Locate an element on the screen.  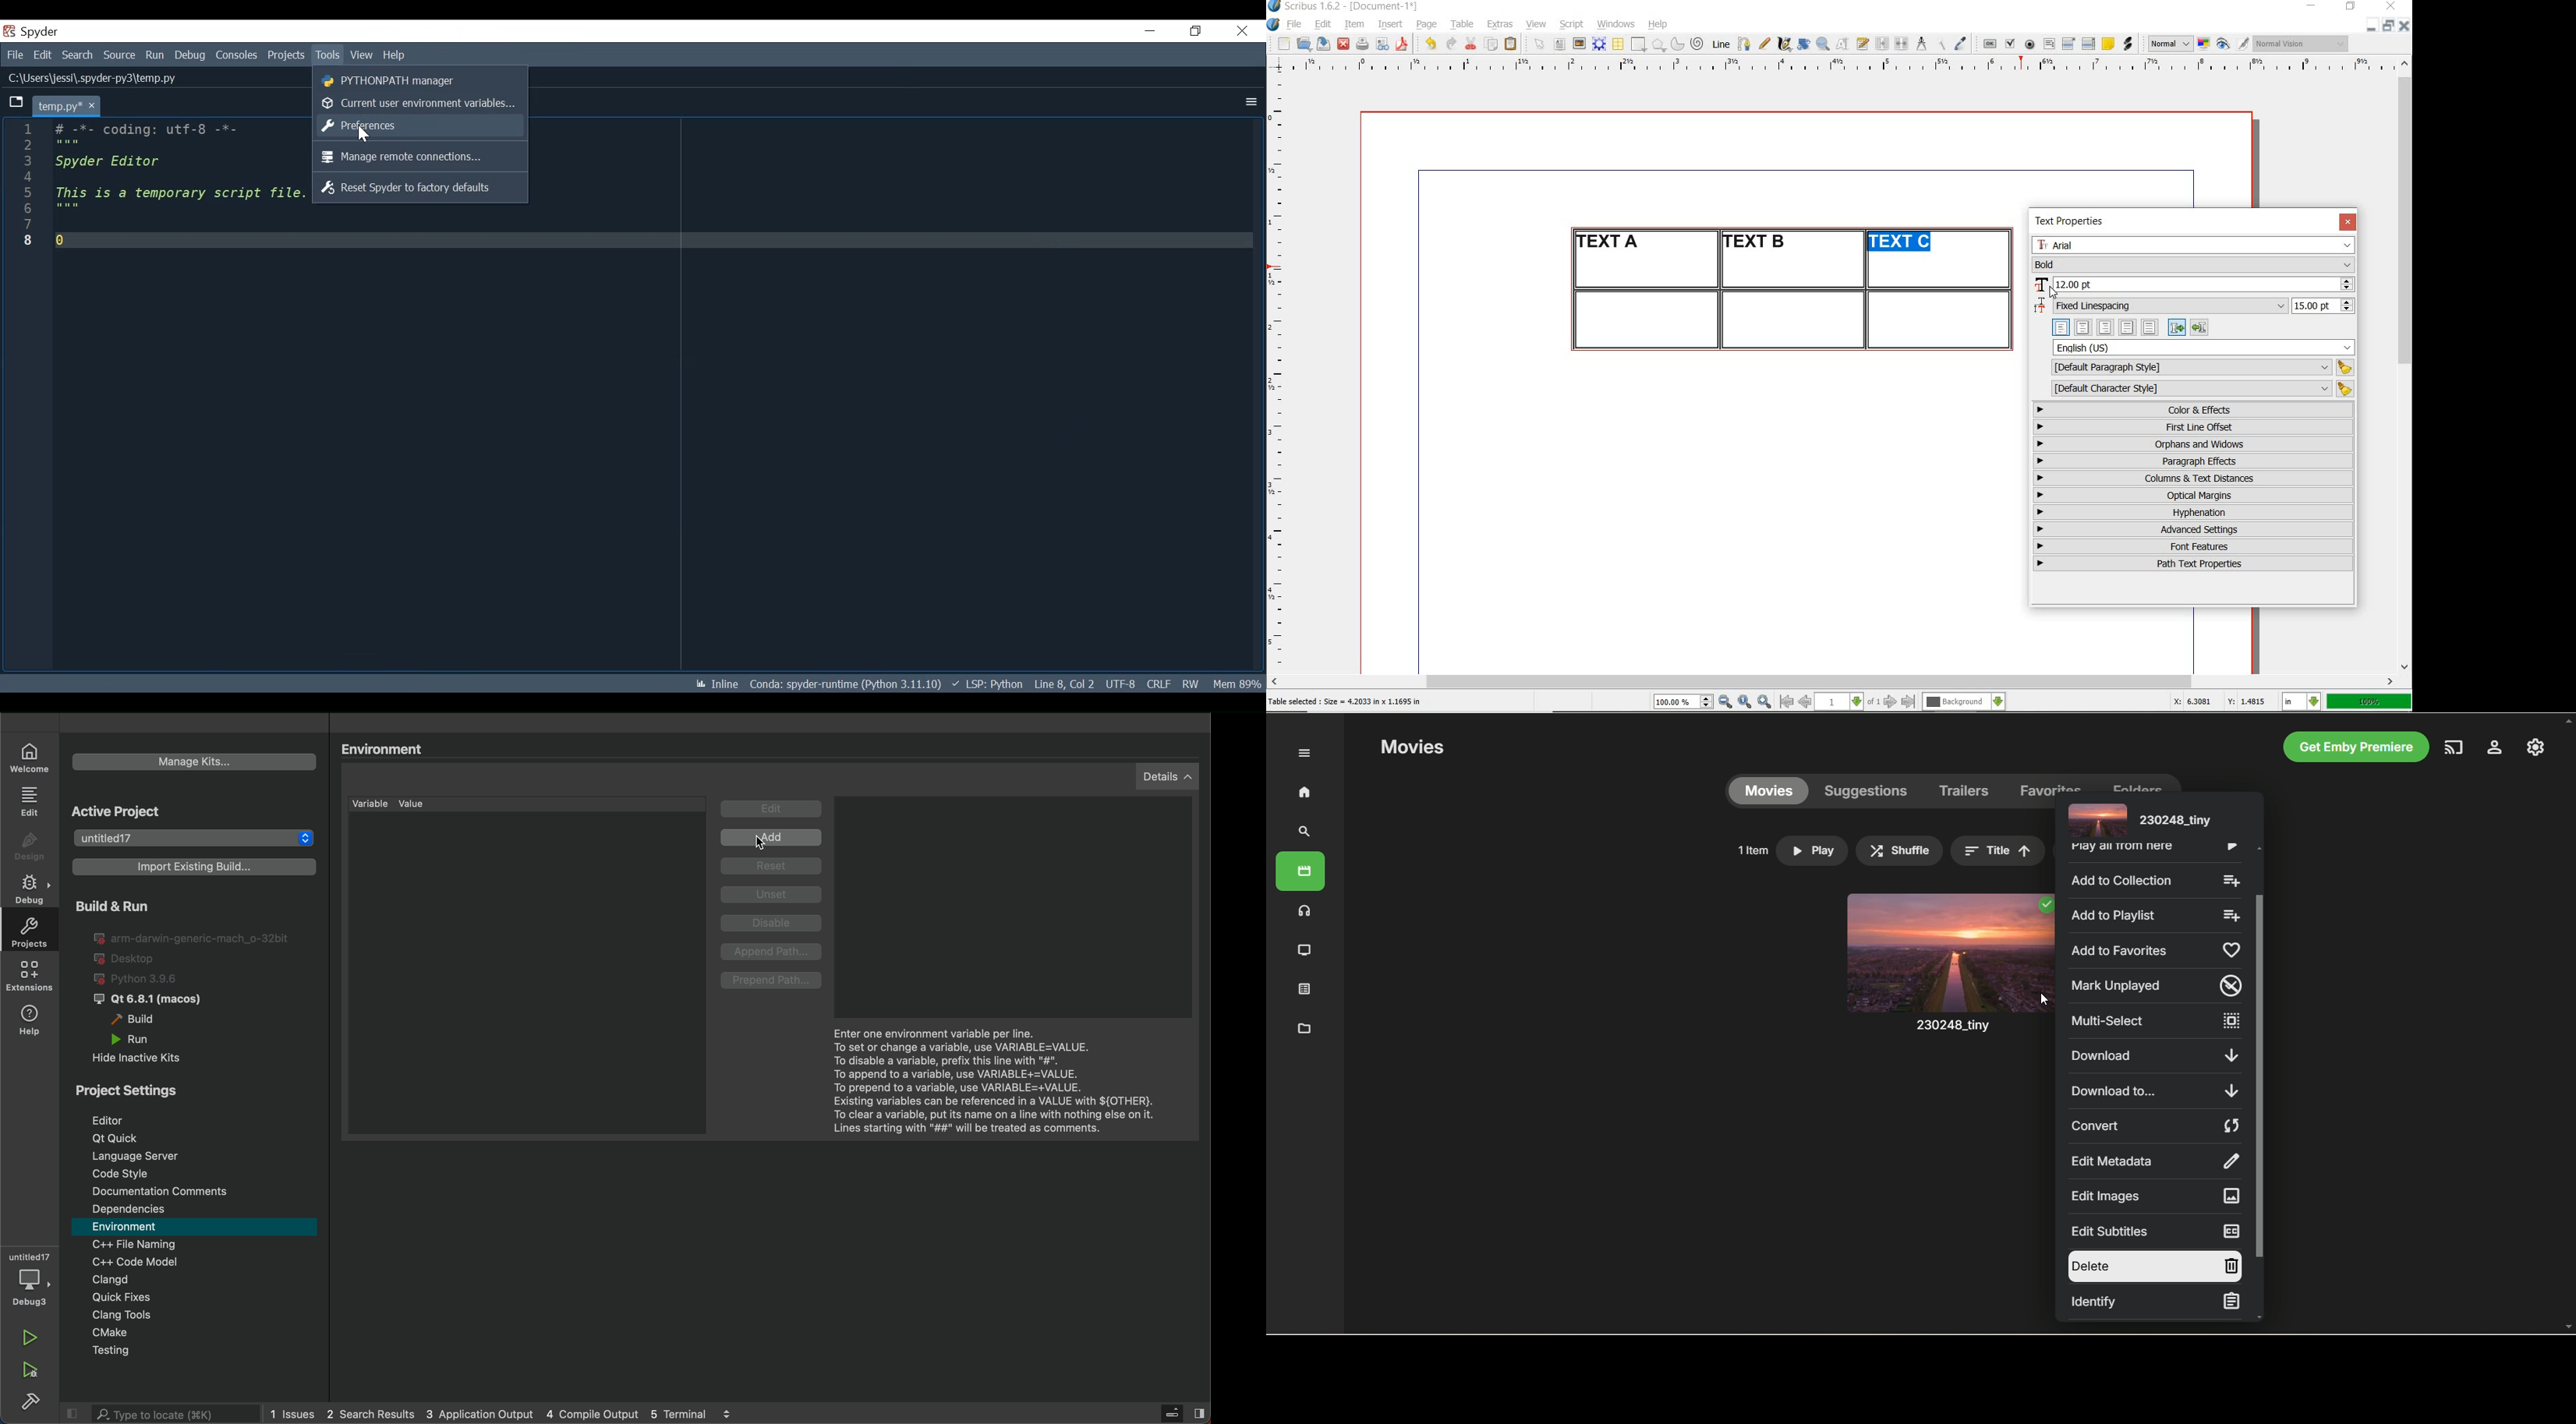
play on another device is located at coordinates (2455, 747).